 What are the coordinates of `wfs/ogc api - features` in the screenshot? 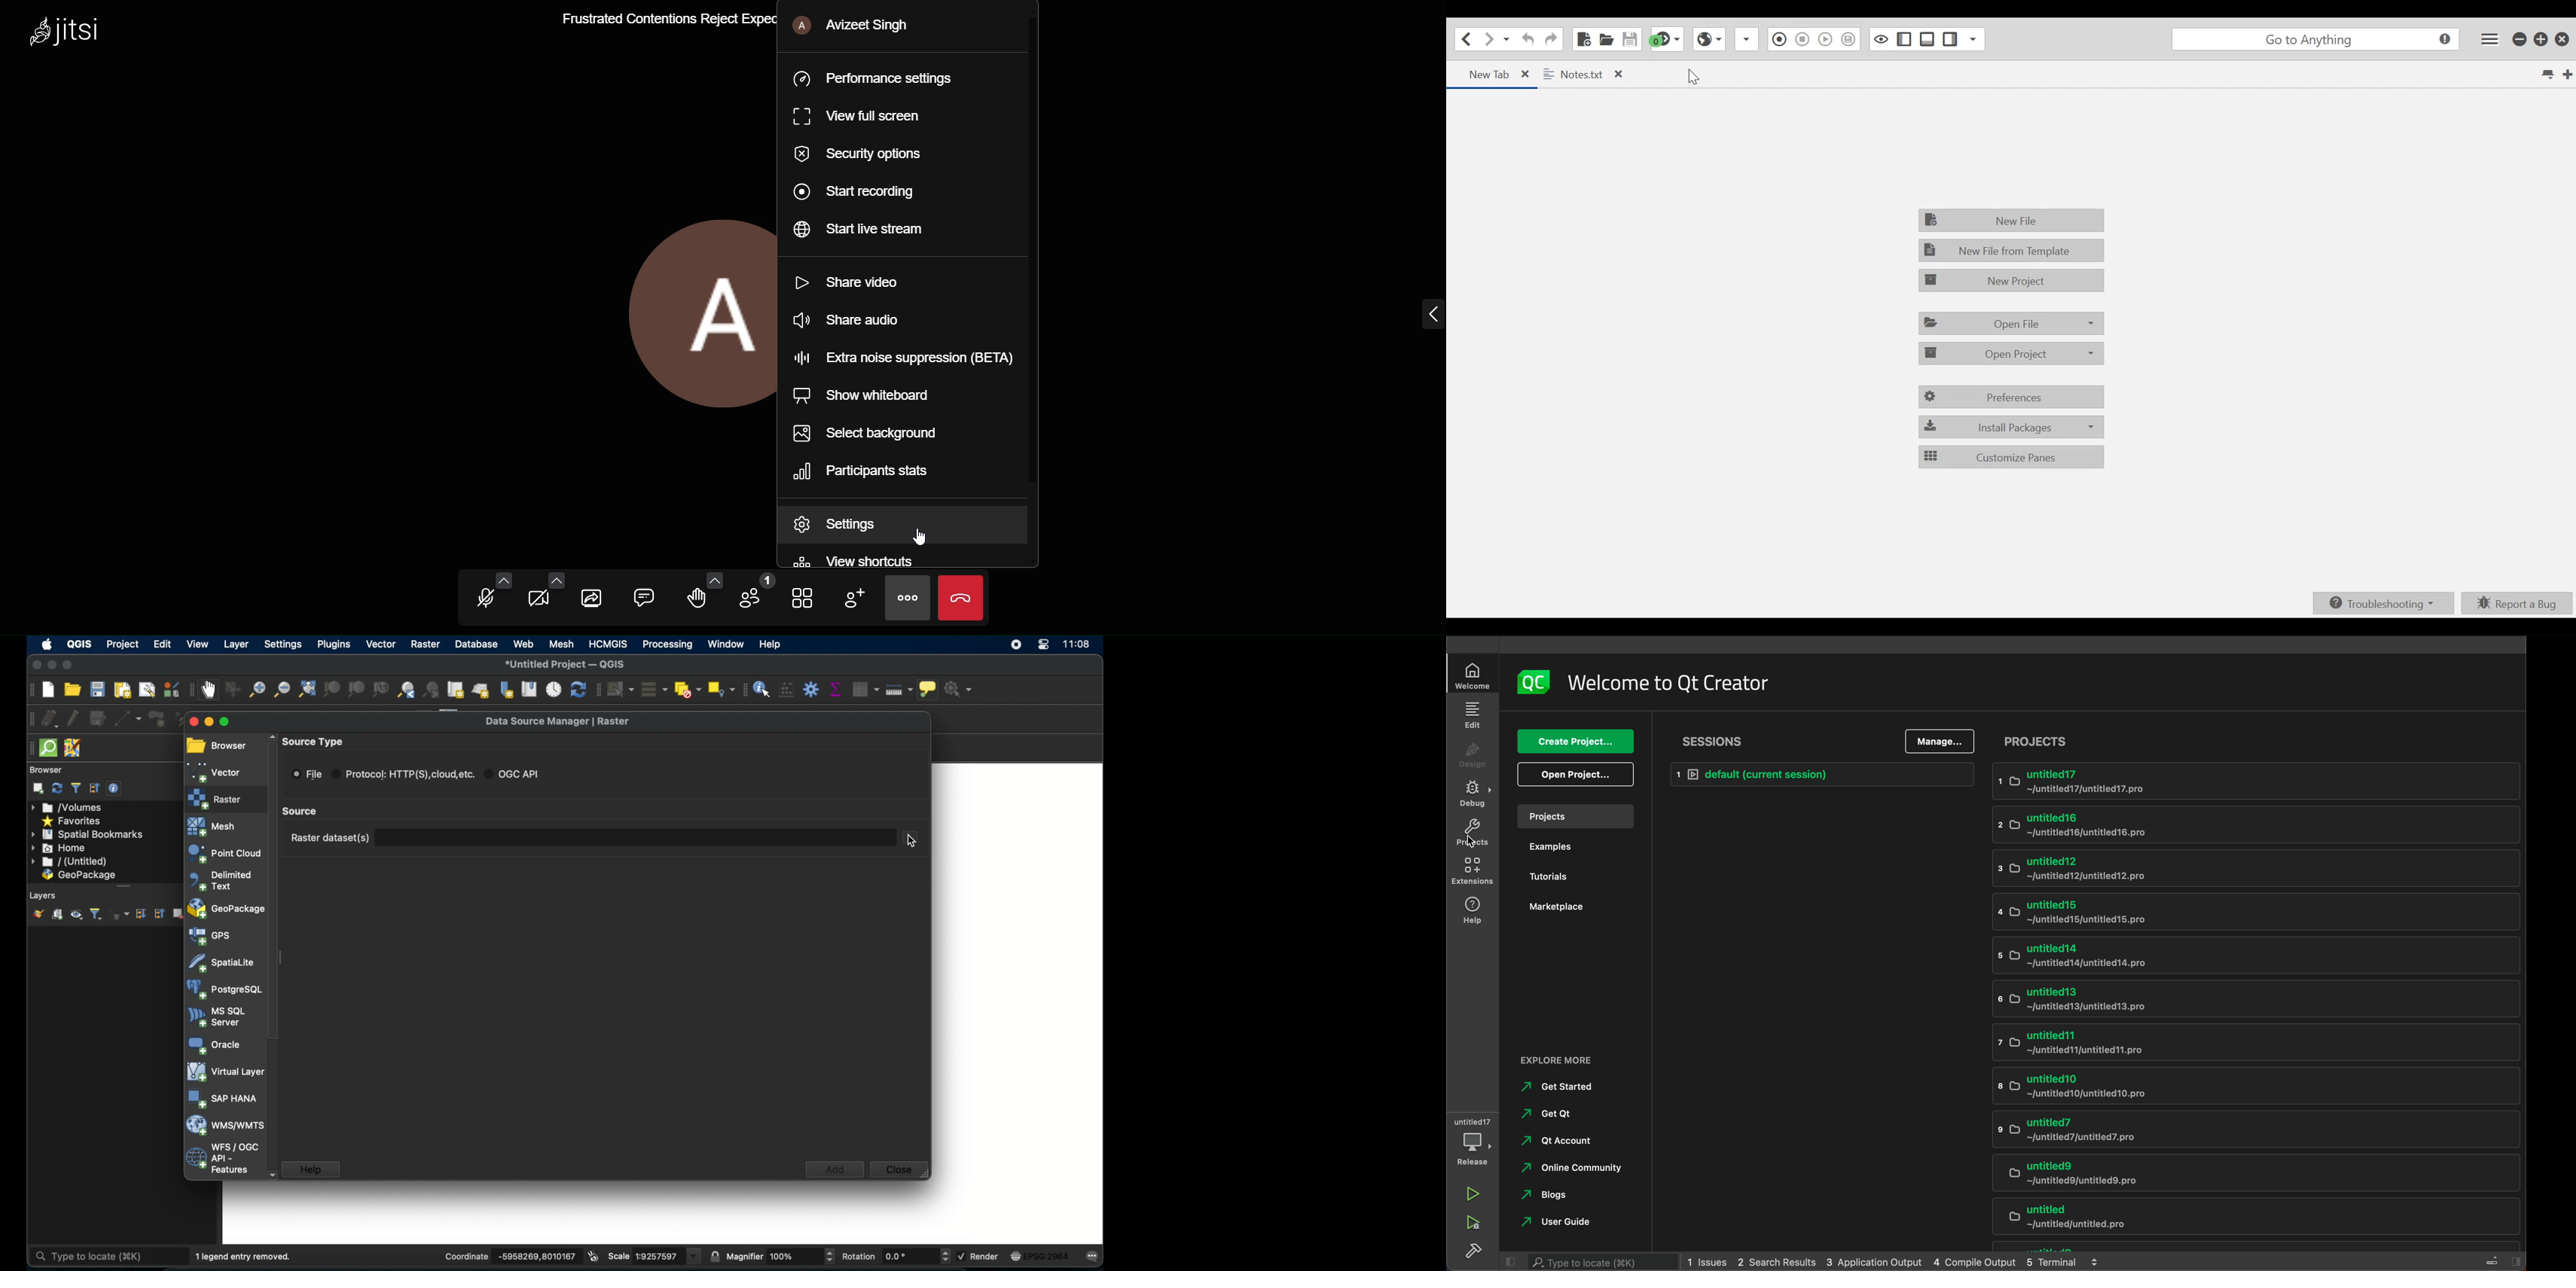 It's located at (222, 1159).